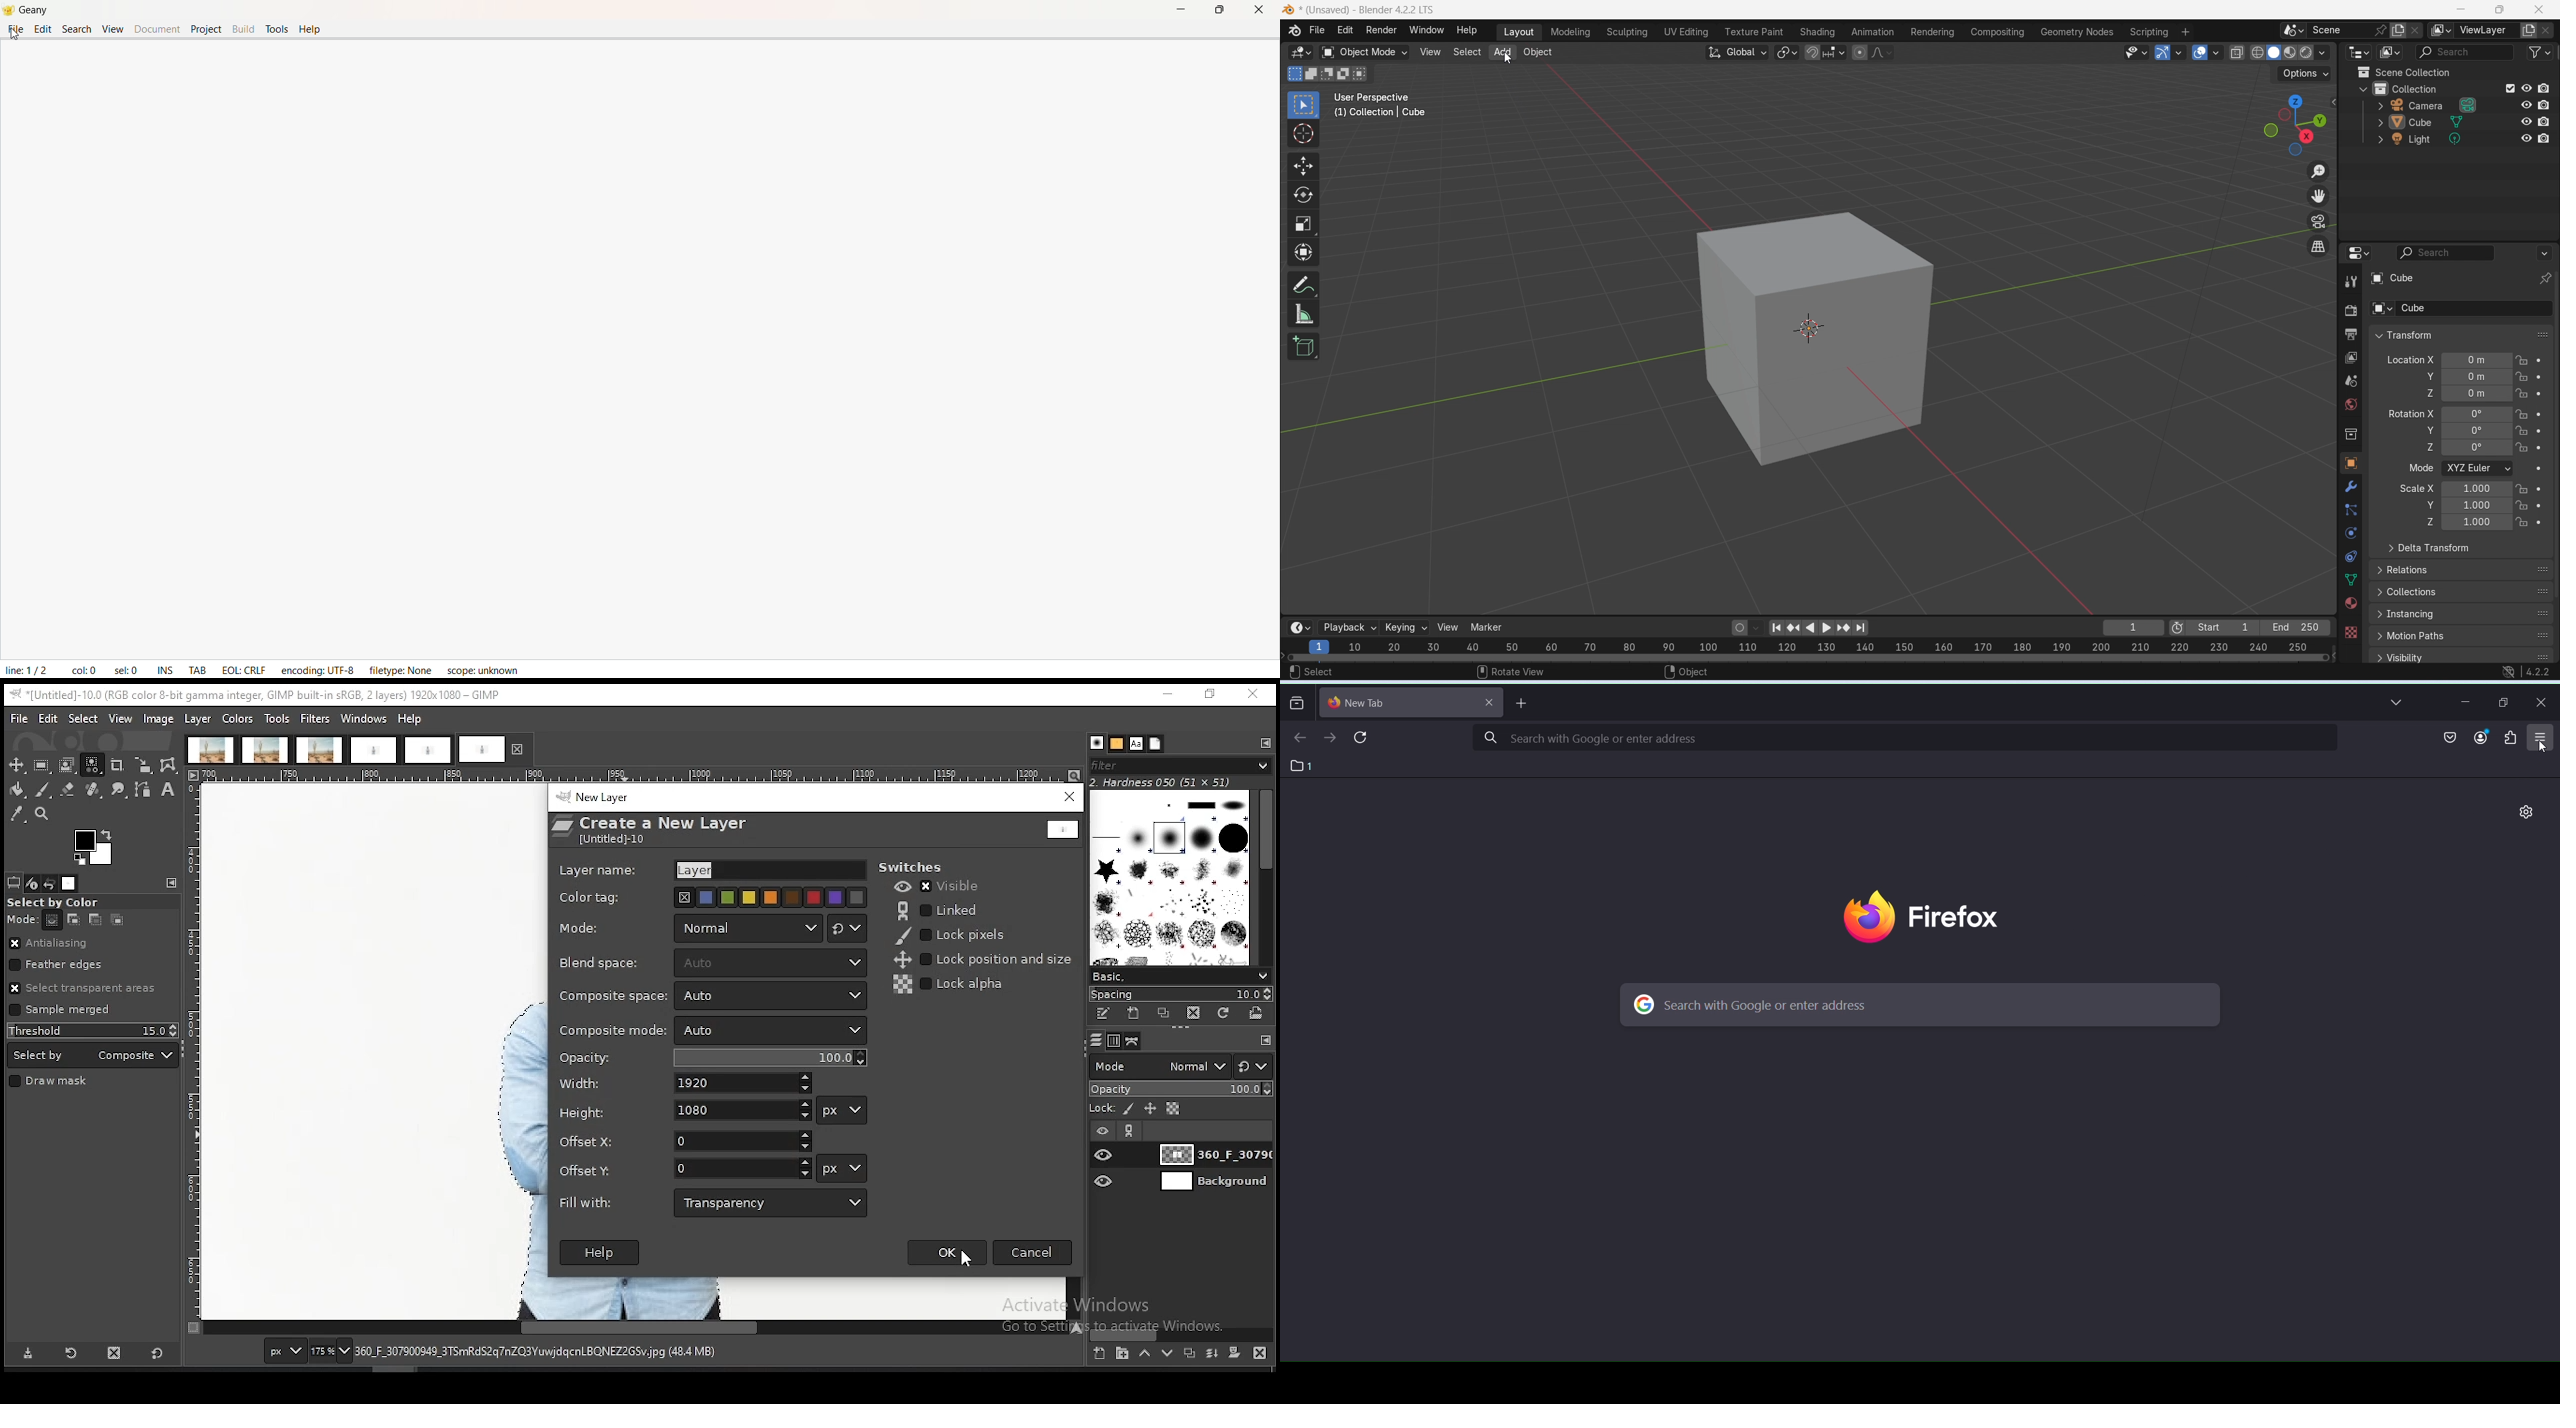 This screenshot has width=2576, height=1428. I want to click on select by similar color, so click(92, 765).